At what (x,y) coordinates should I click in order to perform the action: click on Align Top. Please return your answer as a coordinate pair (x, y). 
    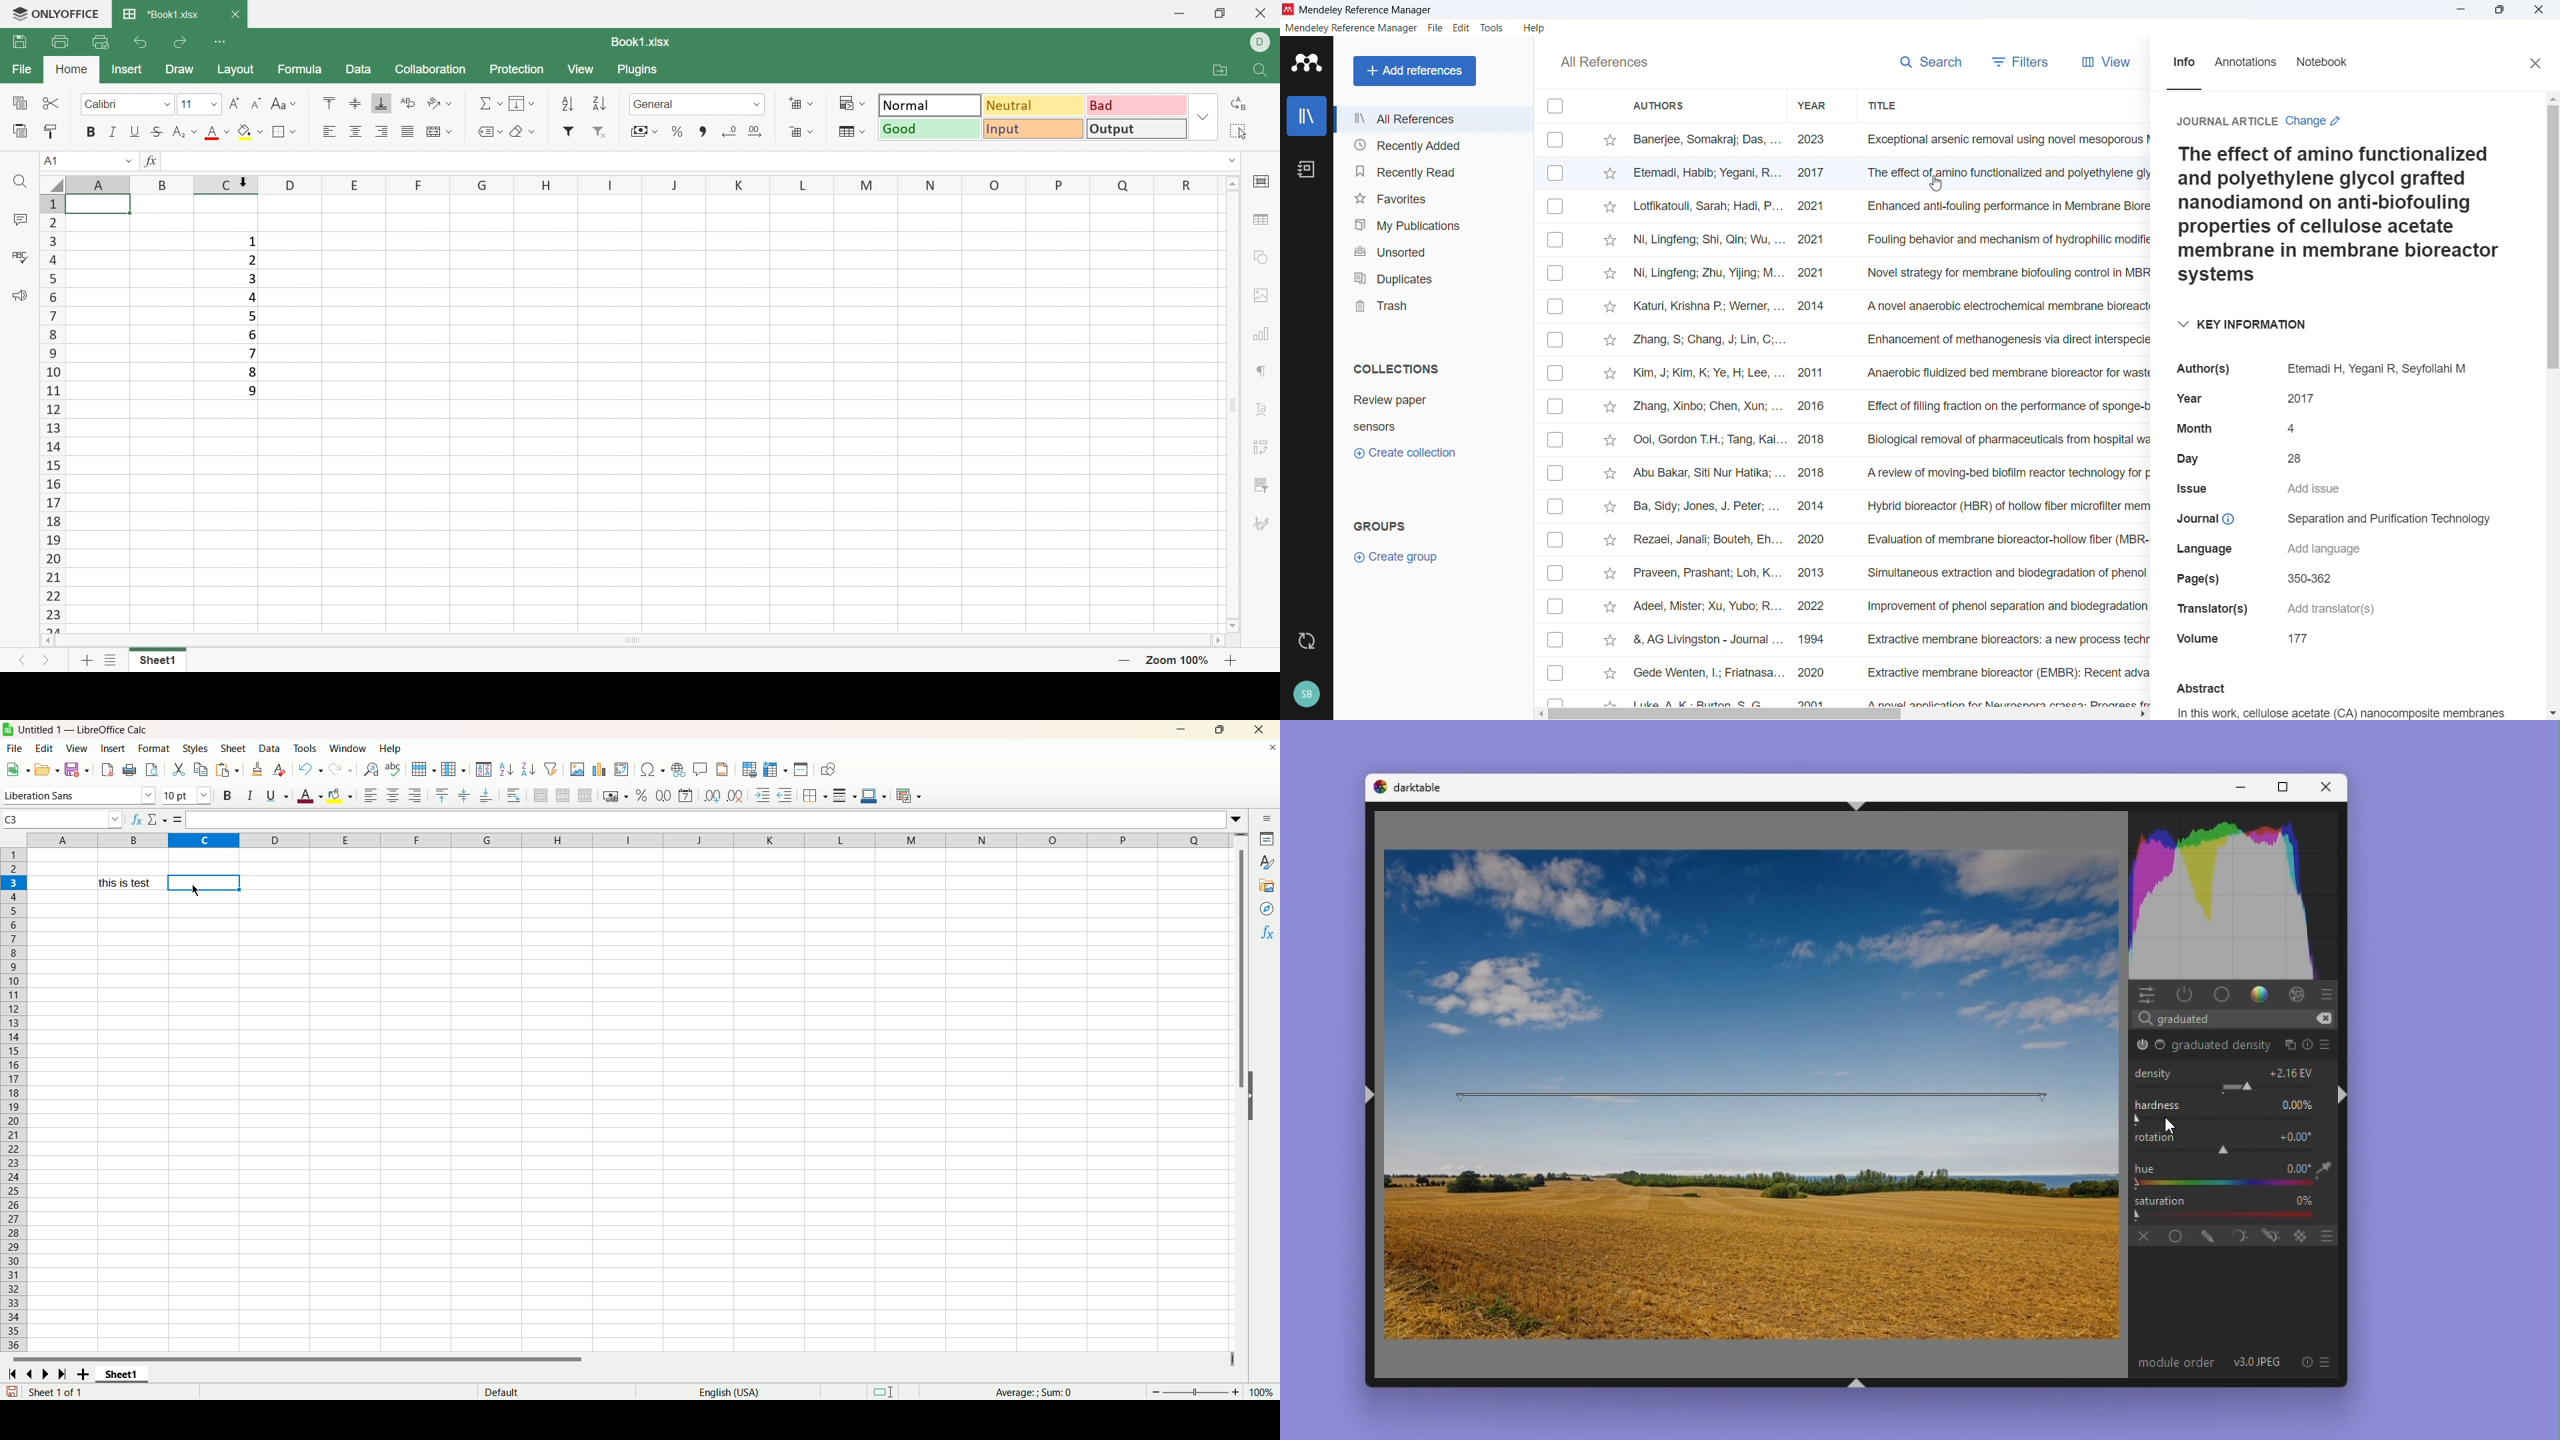
    Looking at the image, I should click on (329, 102).